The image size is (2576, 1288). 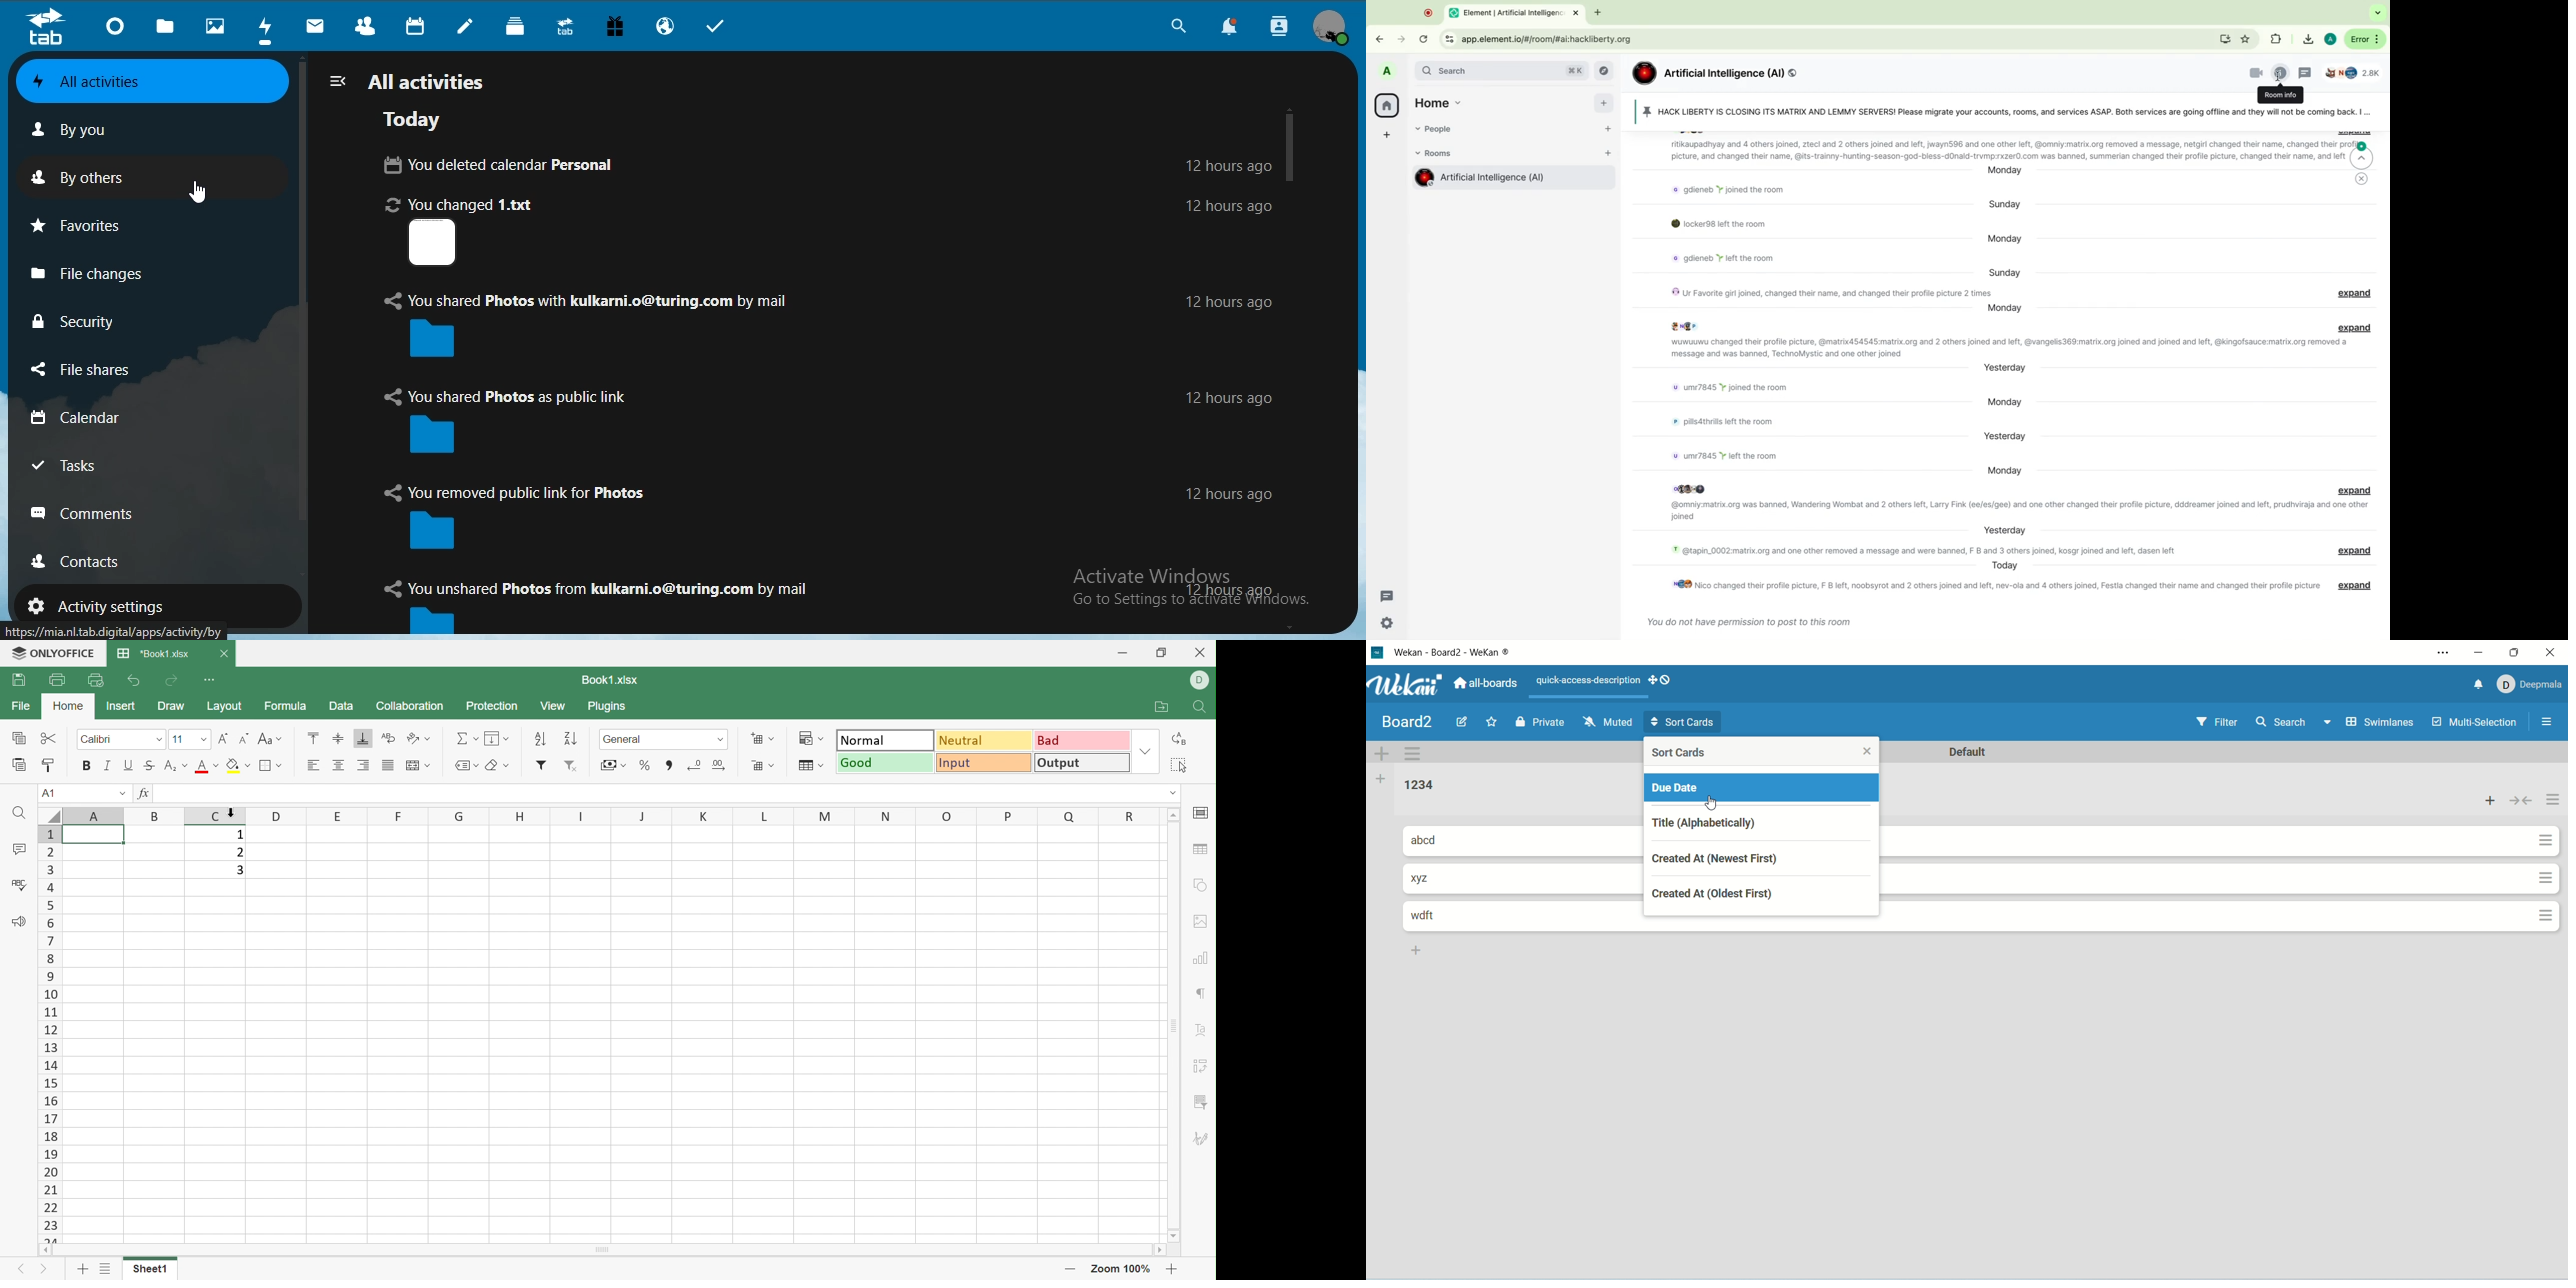 What do you see at coordinates (2005, 205) in the screenshot?
I see `day` at bounding box center [2005, 205].